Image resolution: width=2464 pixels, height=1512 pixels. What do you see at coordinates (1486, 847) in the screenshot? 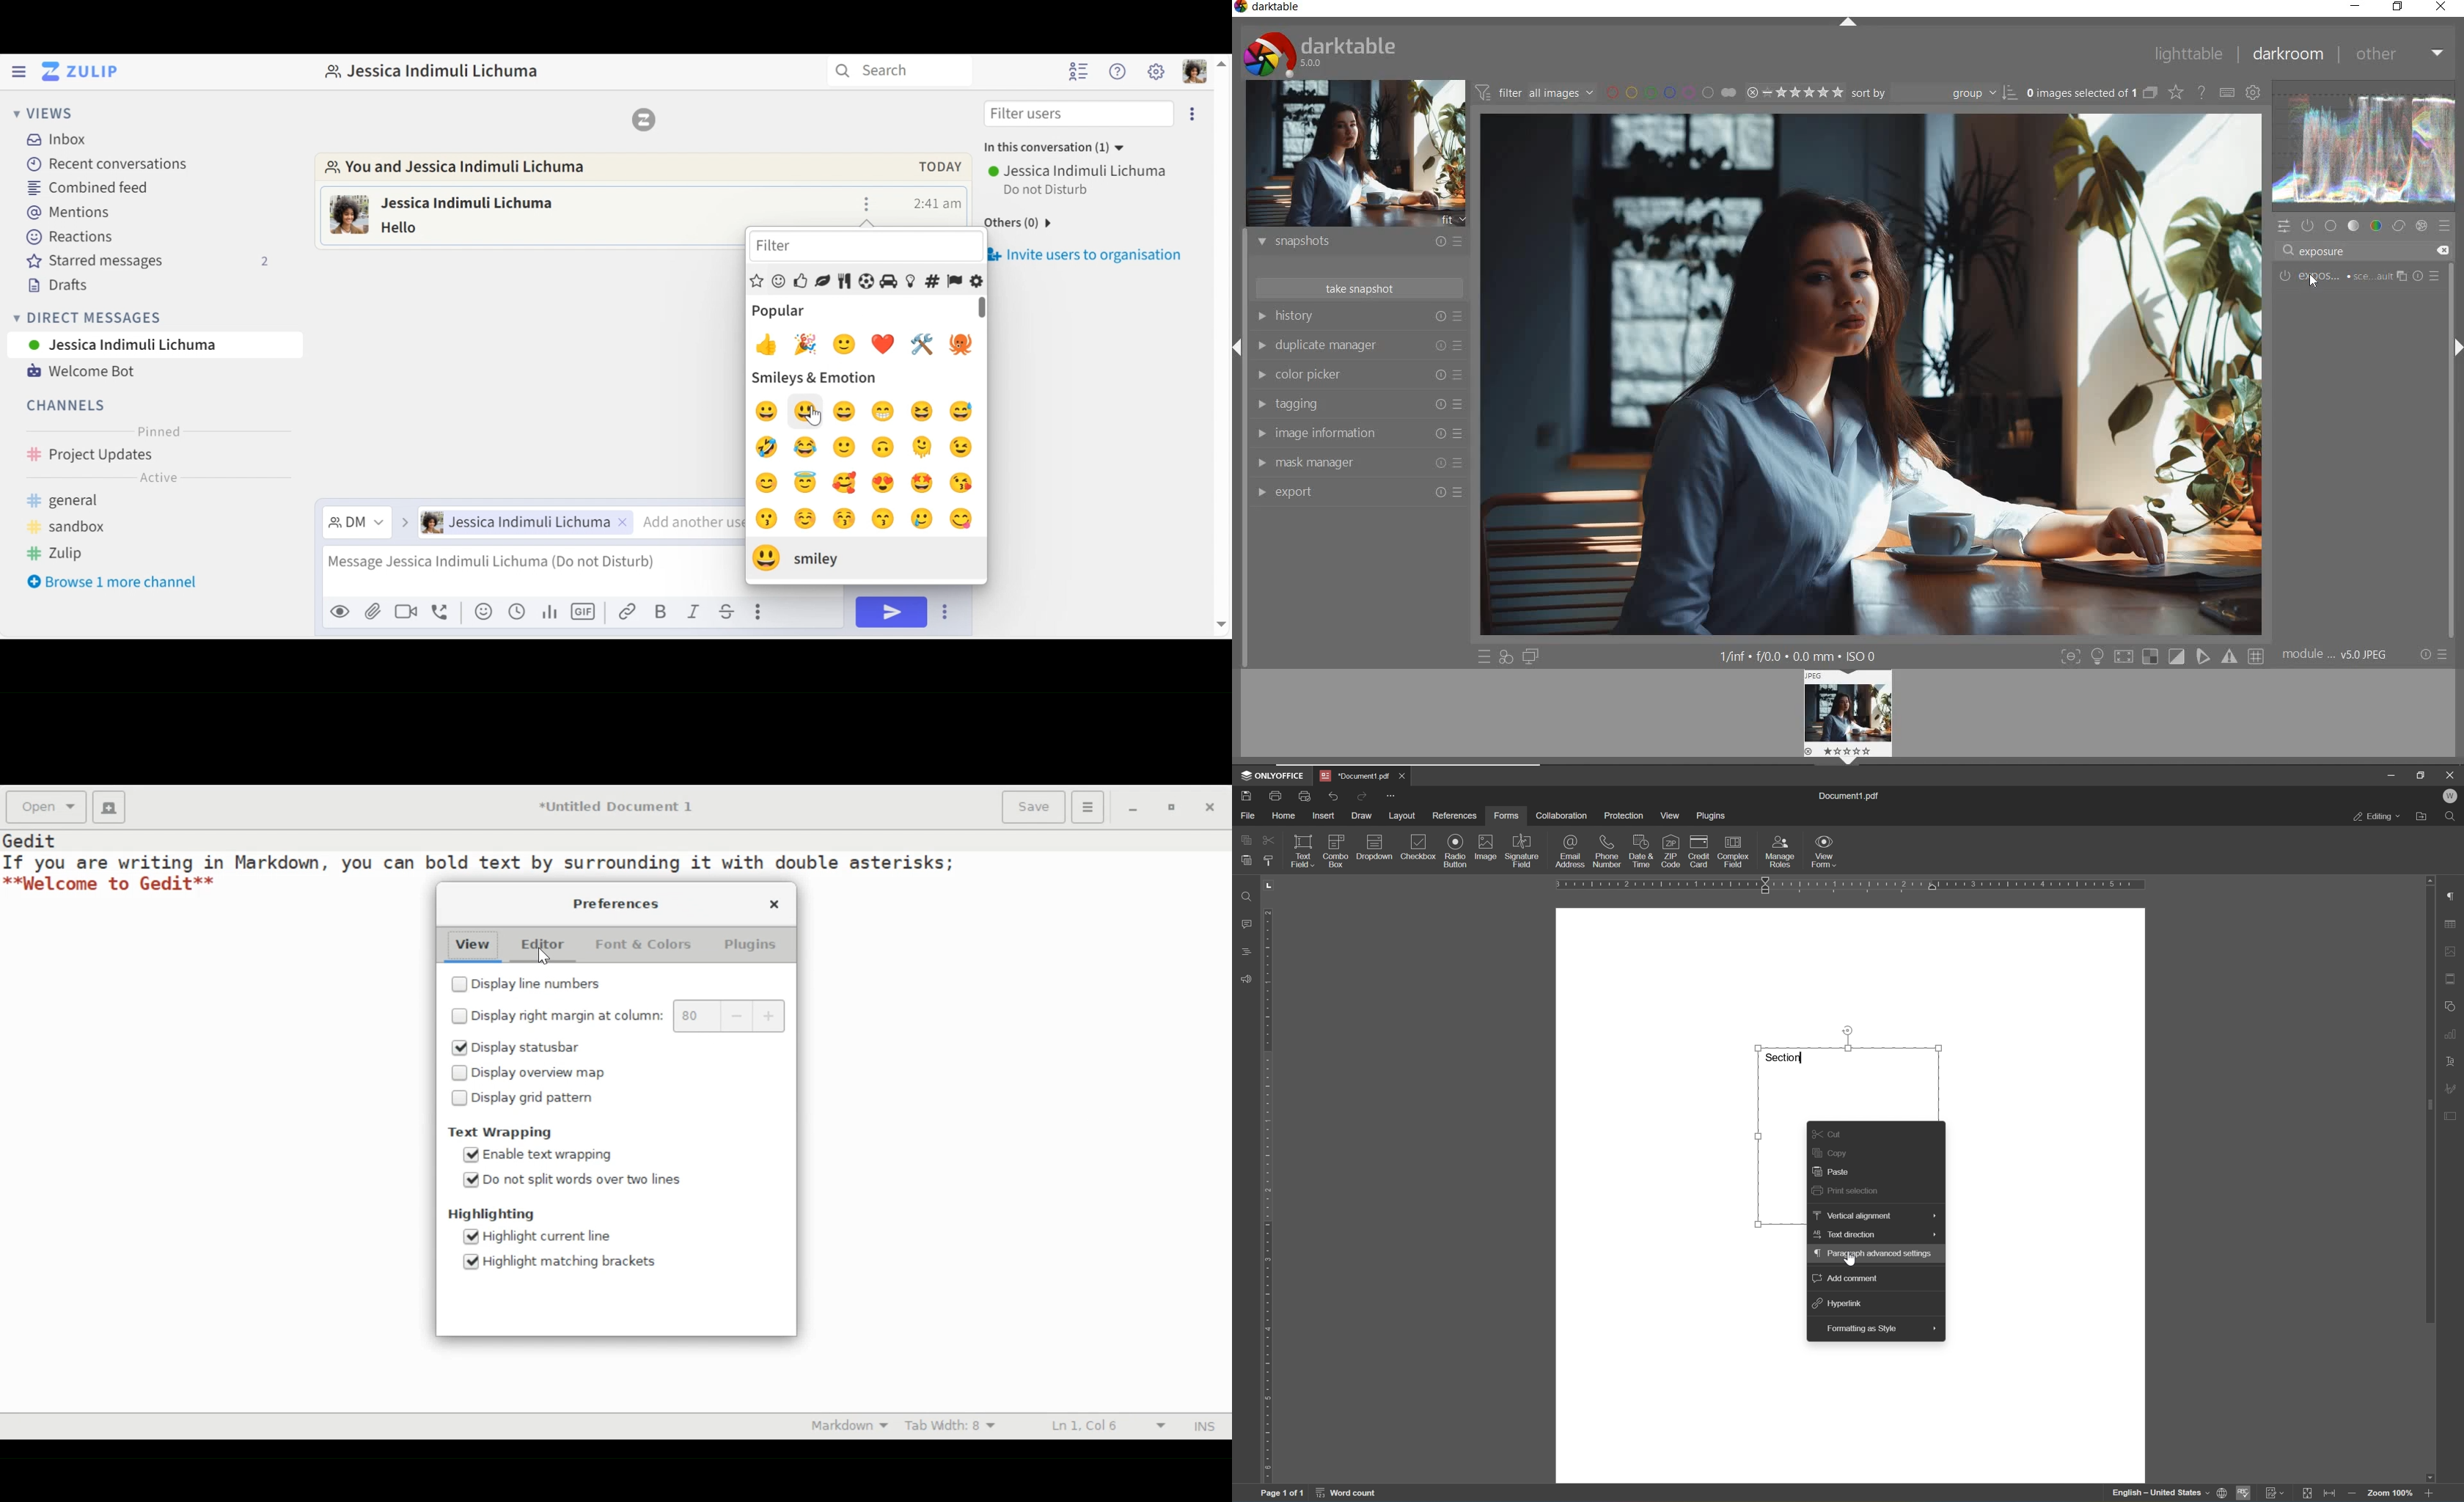
I see `image` at bounding box center [1486, 847].